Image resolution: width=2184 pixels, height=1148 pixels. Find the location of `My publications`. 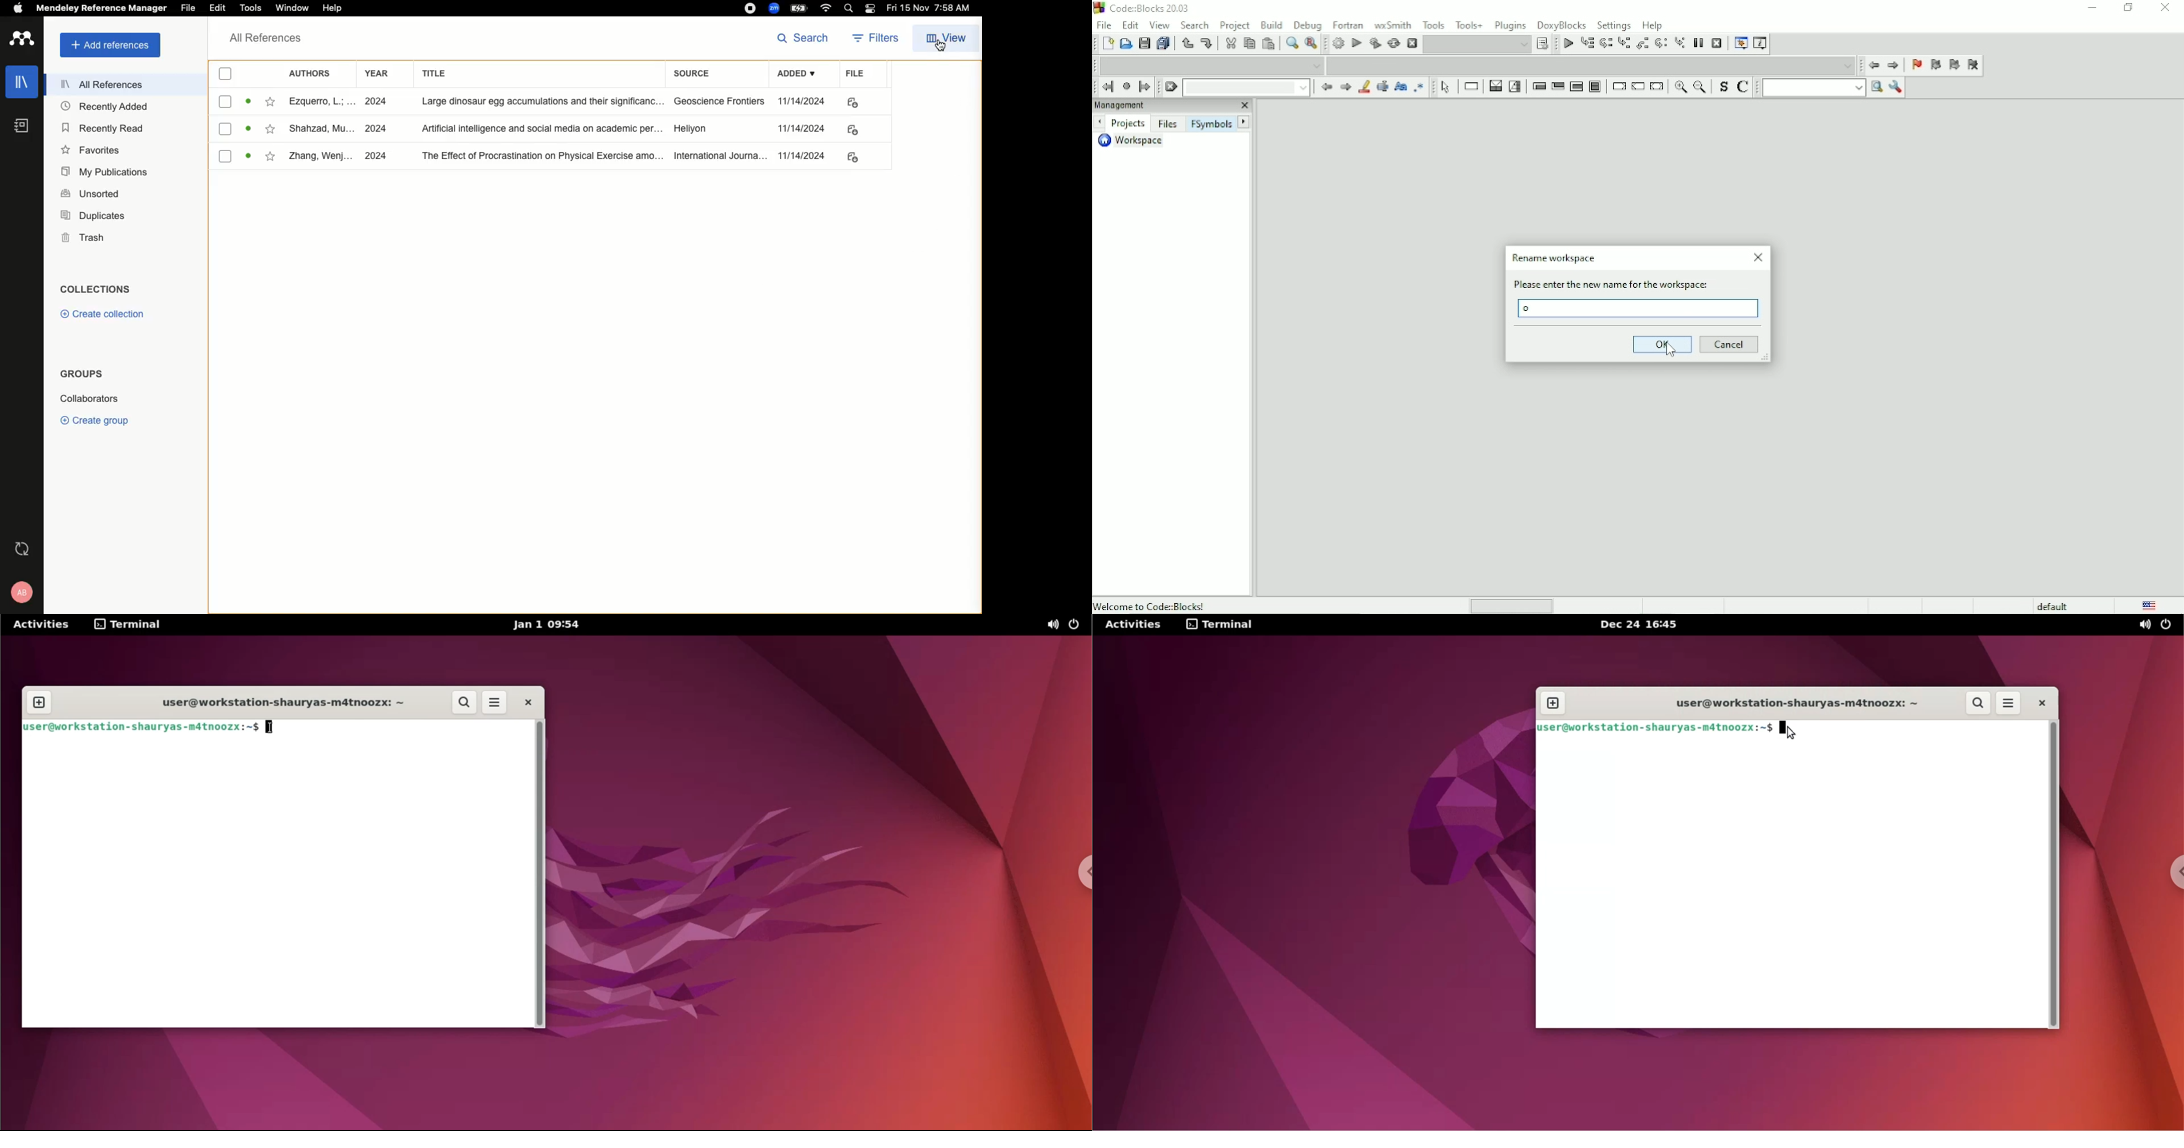

My publications is located at coordinates (102, 171).